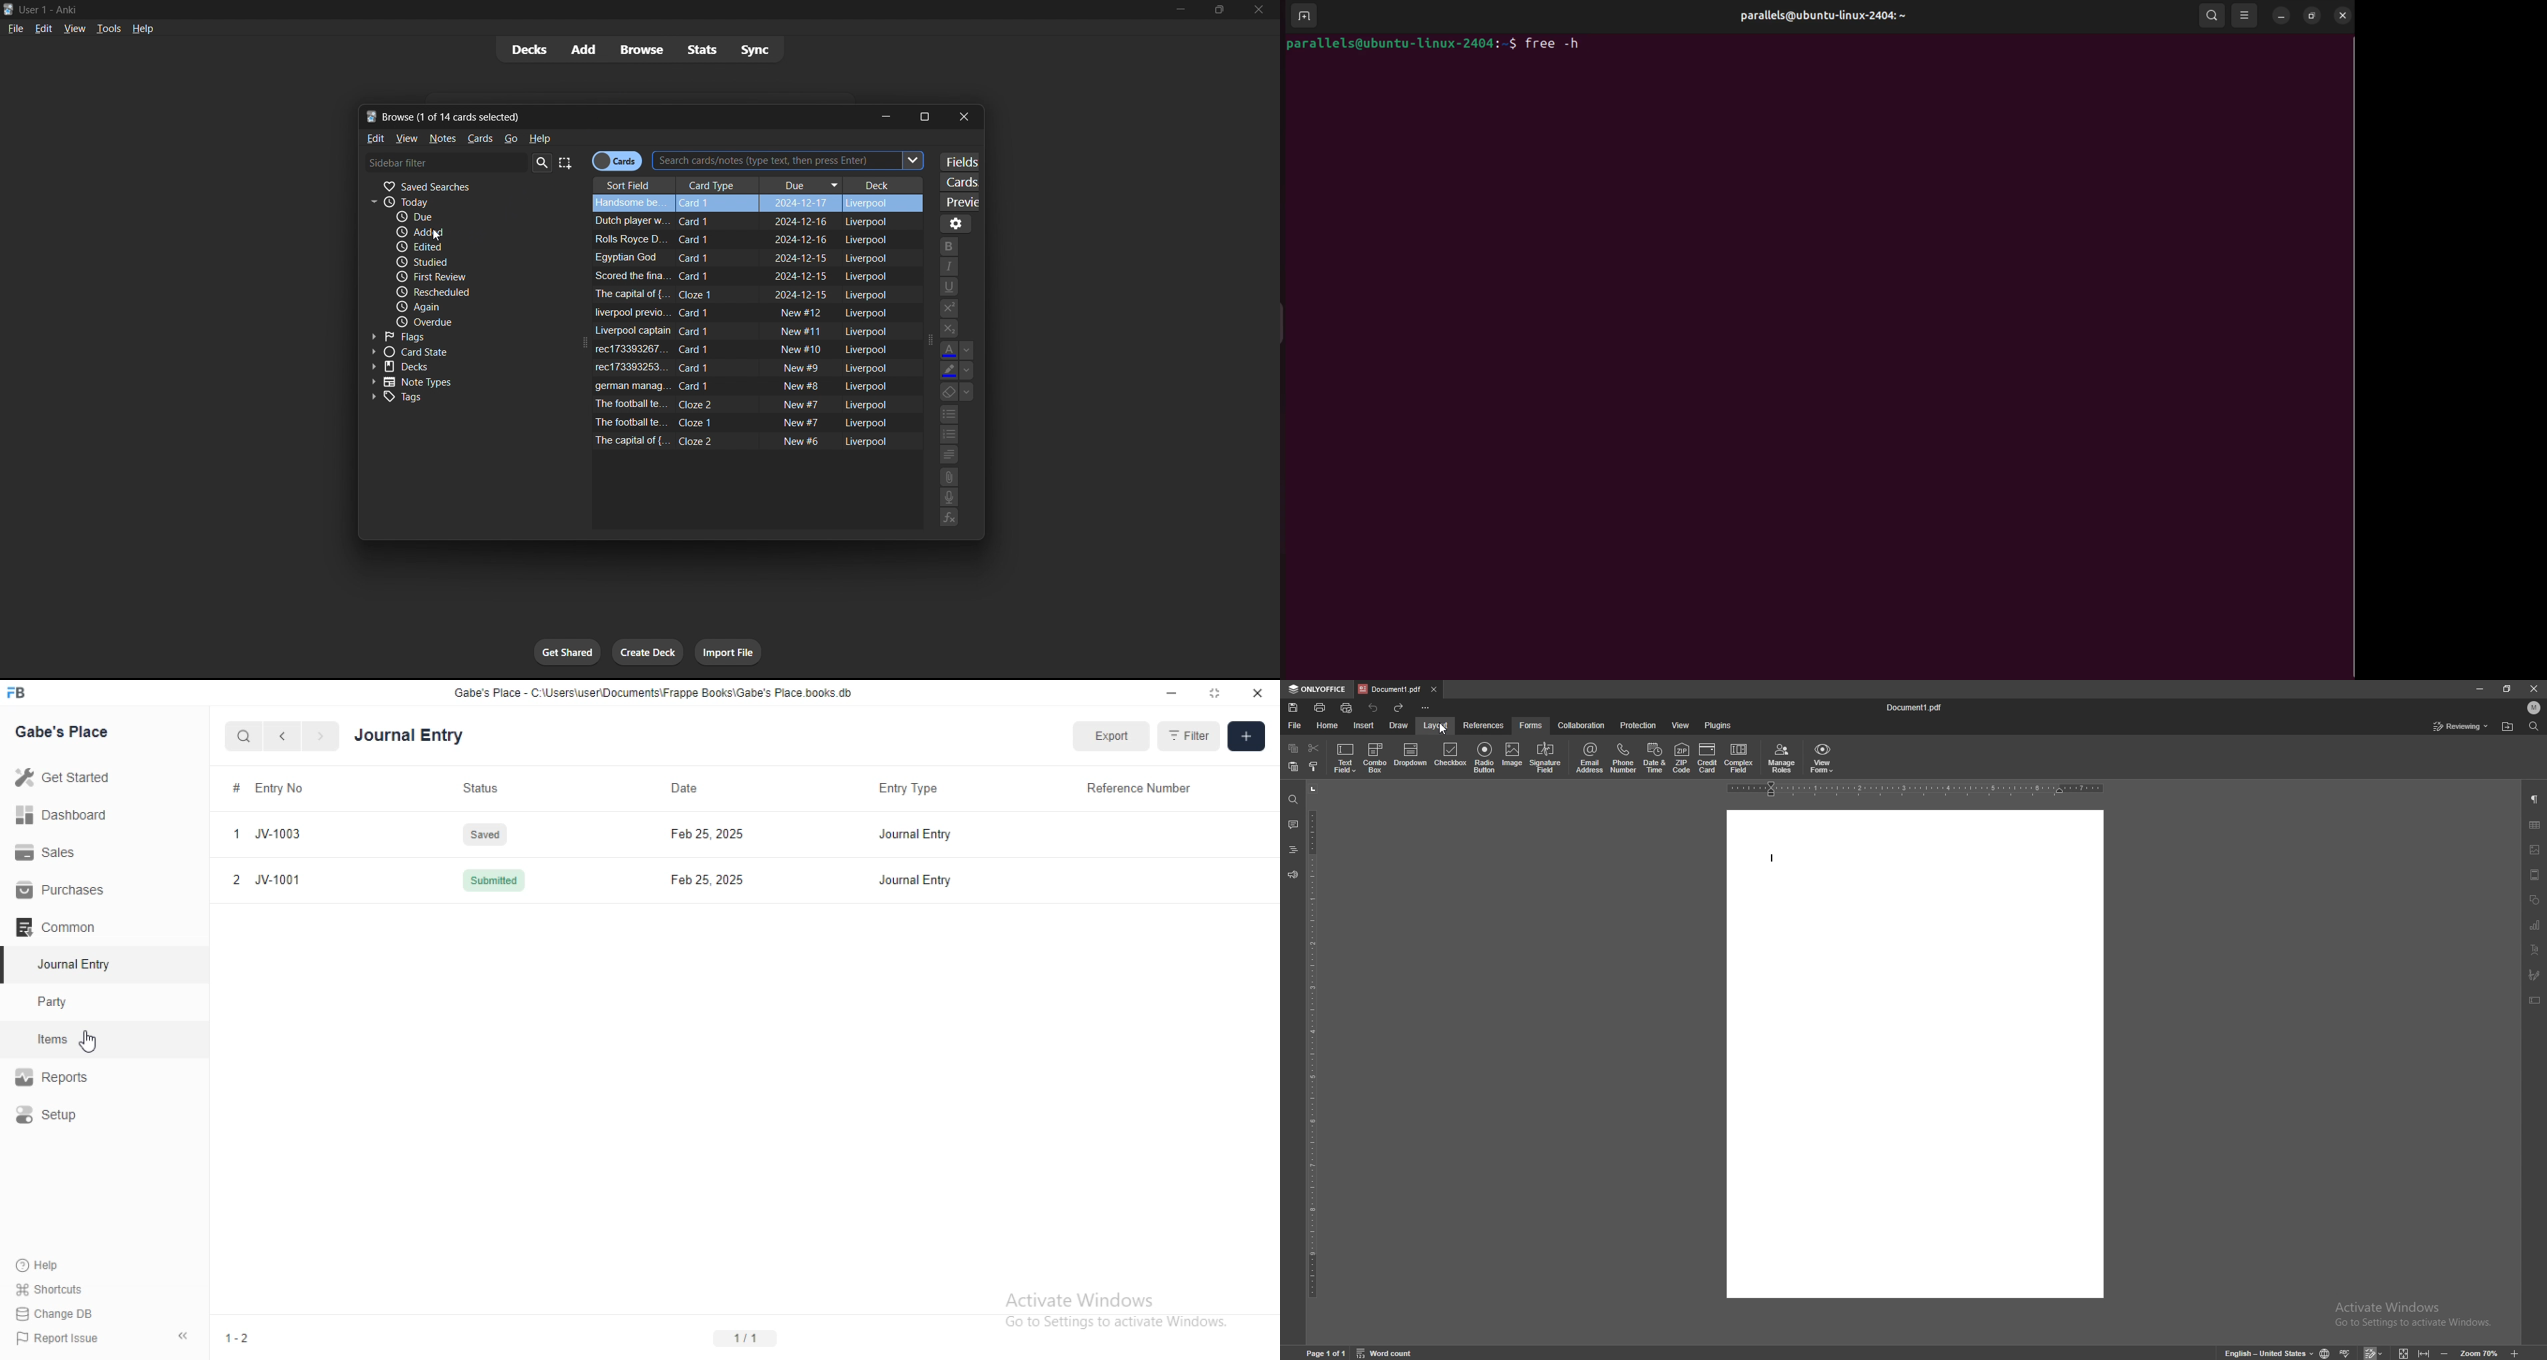 Image resolution: width=2548 pixels, height=1372 pixels. What do you see at coordinates (745, 349) in the screenshot?
I see `rec173393267... Card 1 New #10 Liverpool` at bounding box center [745, 349].